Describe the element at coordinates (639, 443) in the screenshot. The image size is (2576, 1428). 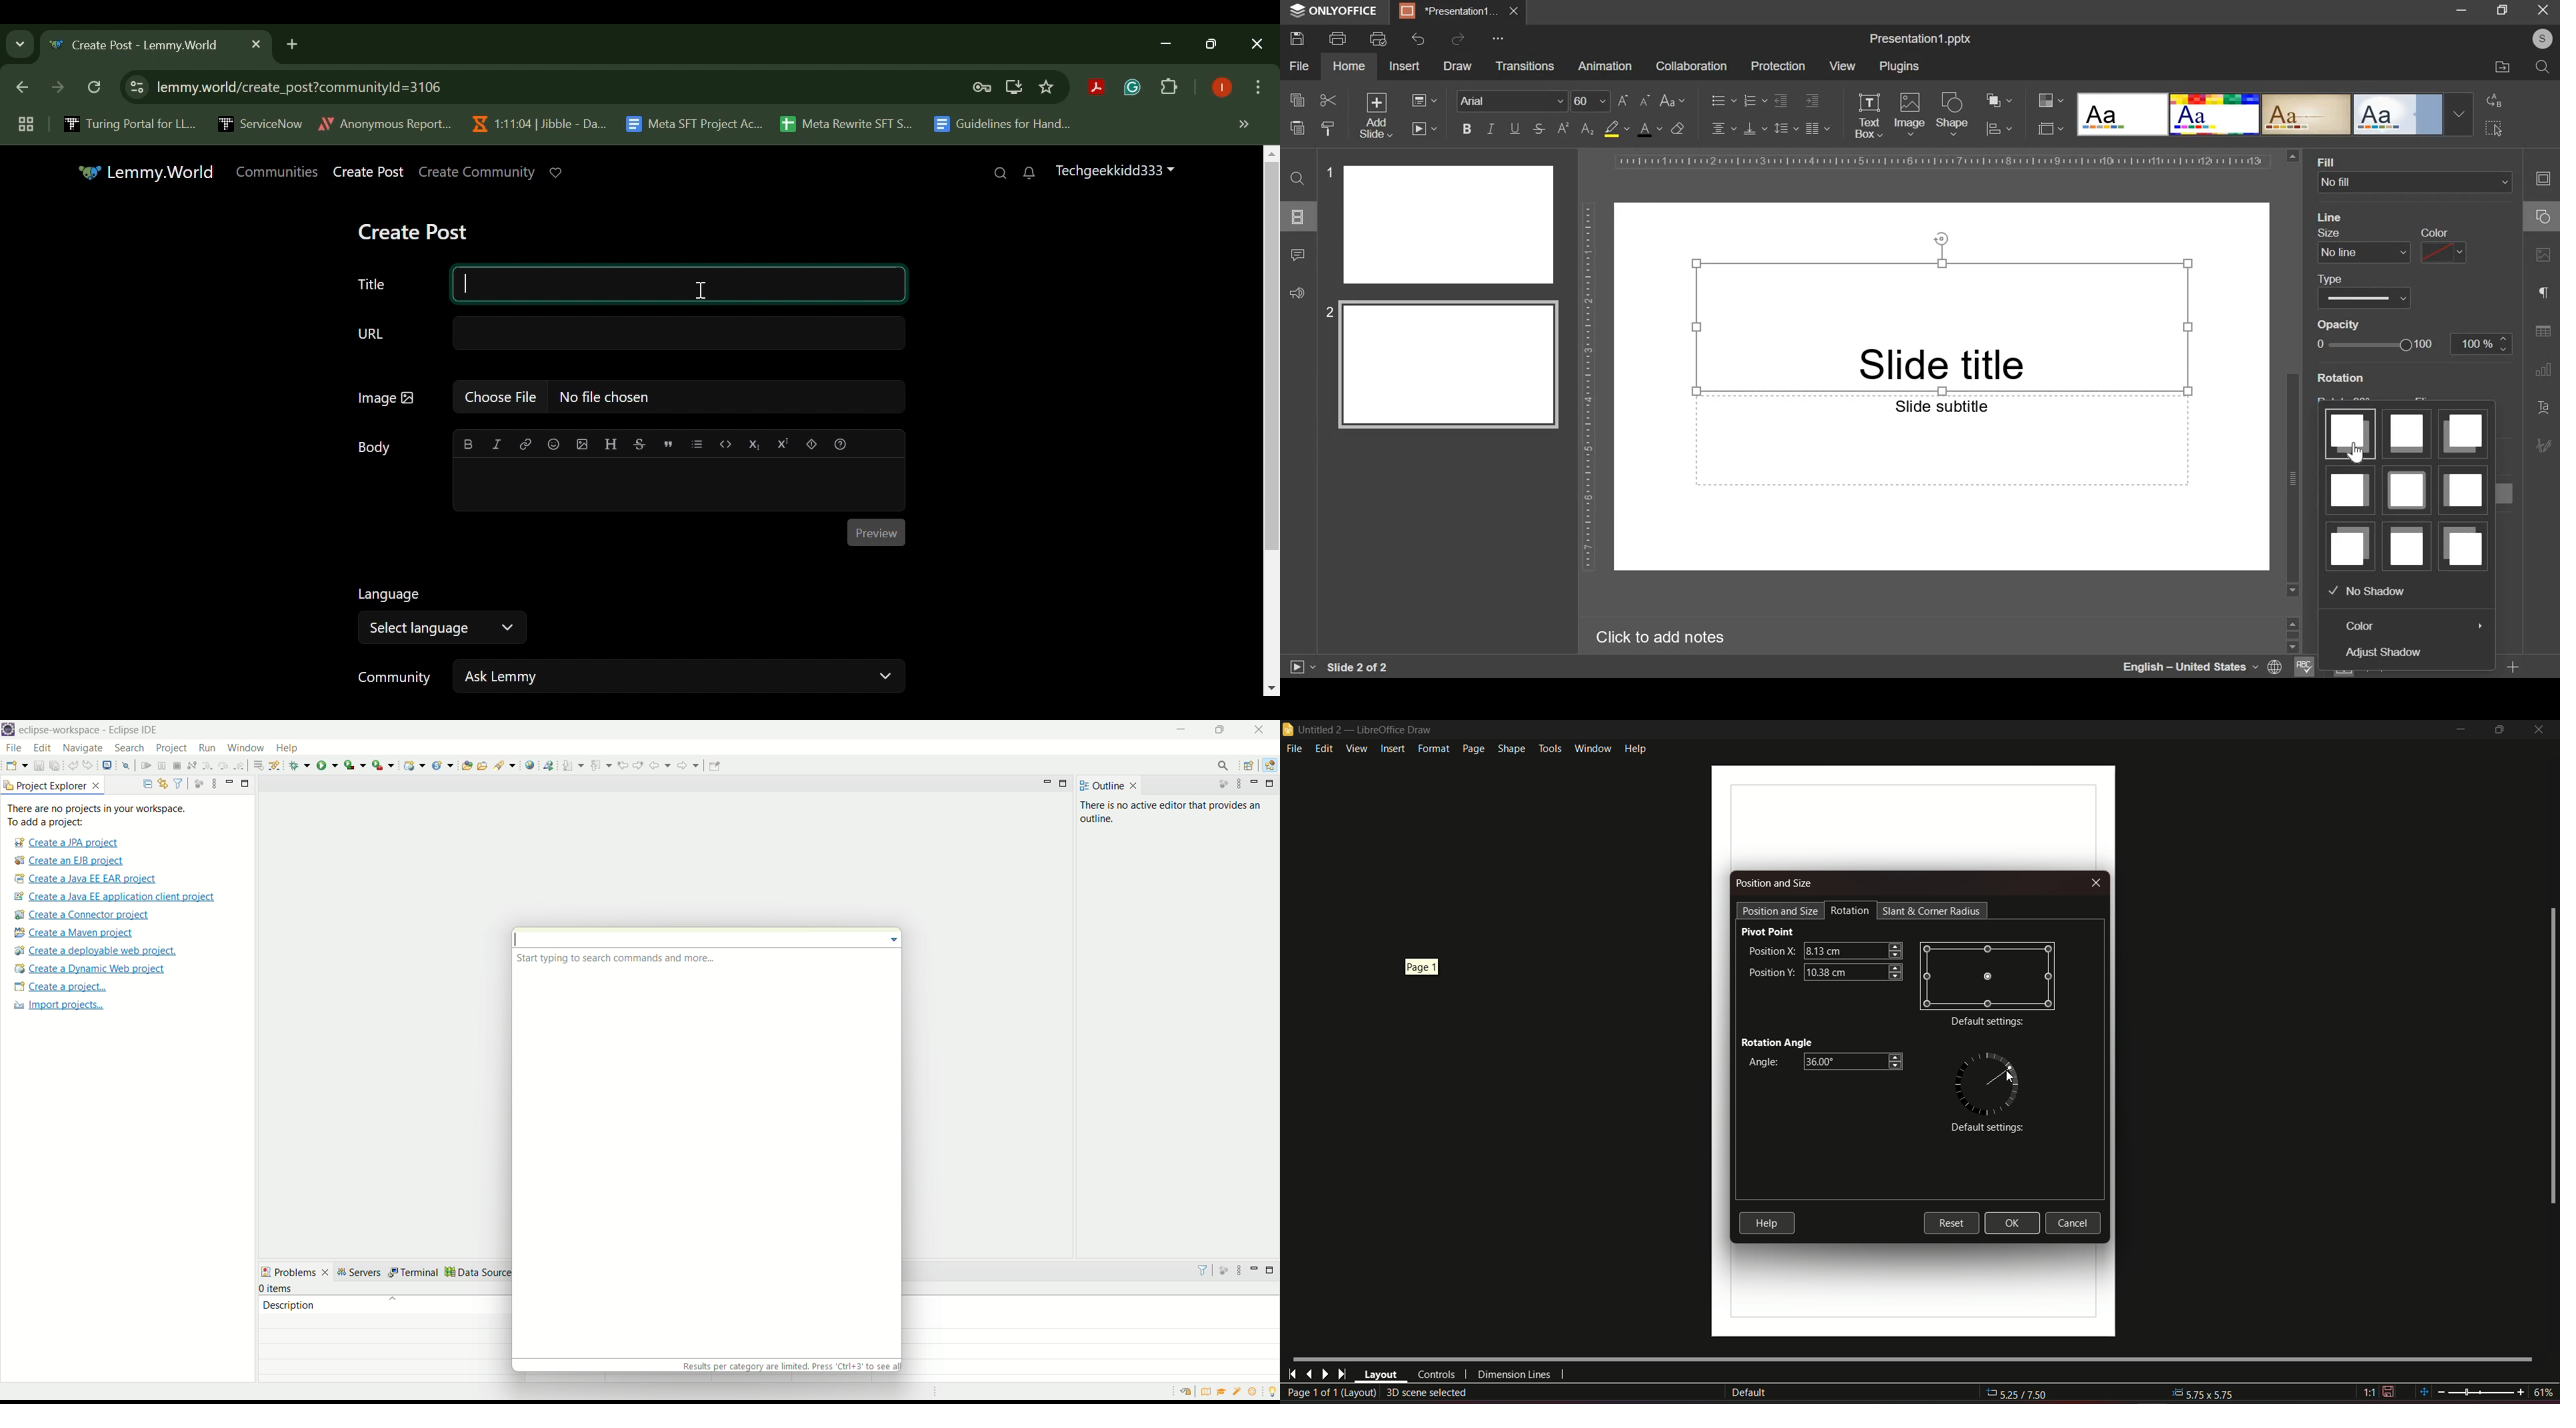
I see `strikethrough` at that location.